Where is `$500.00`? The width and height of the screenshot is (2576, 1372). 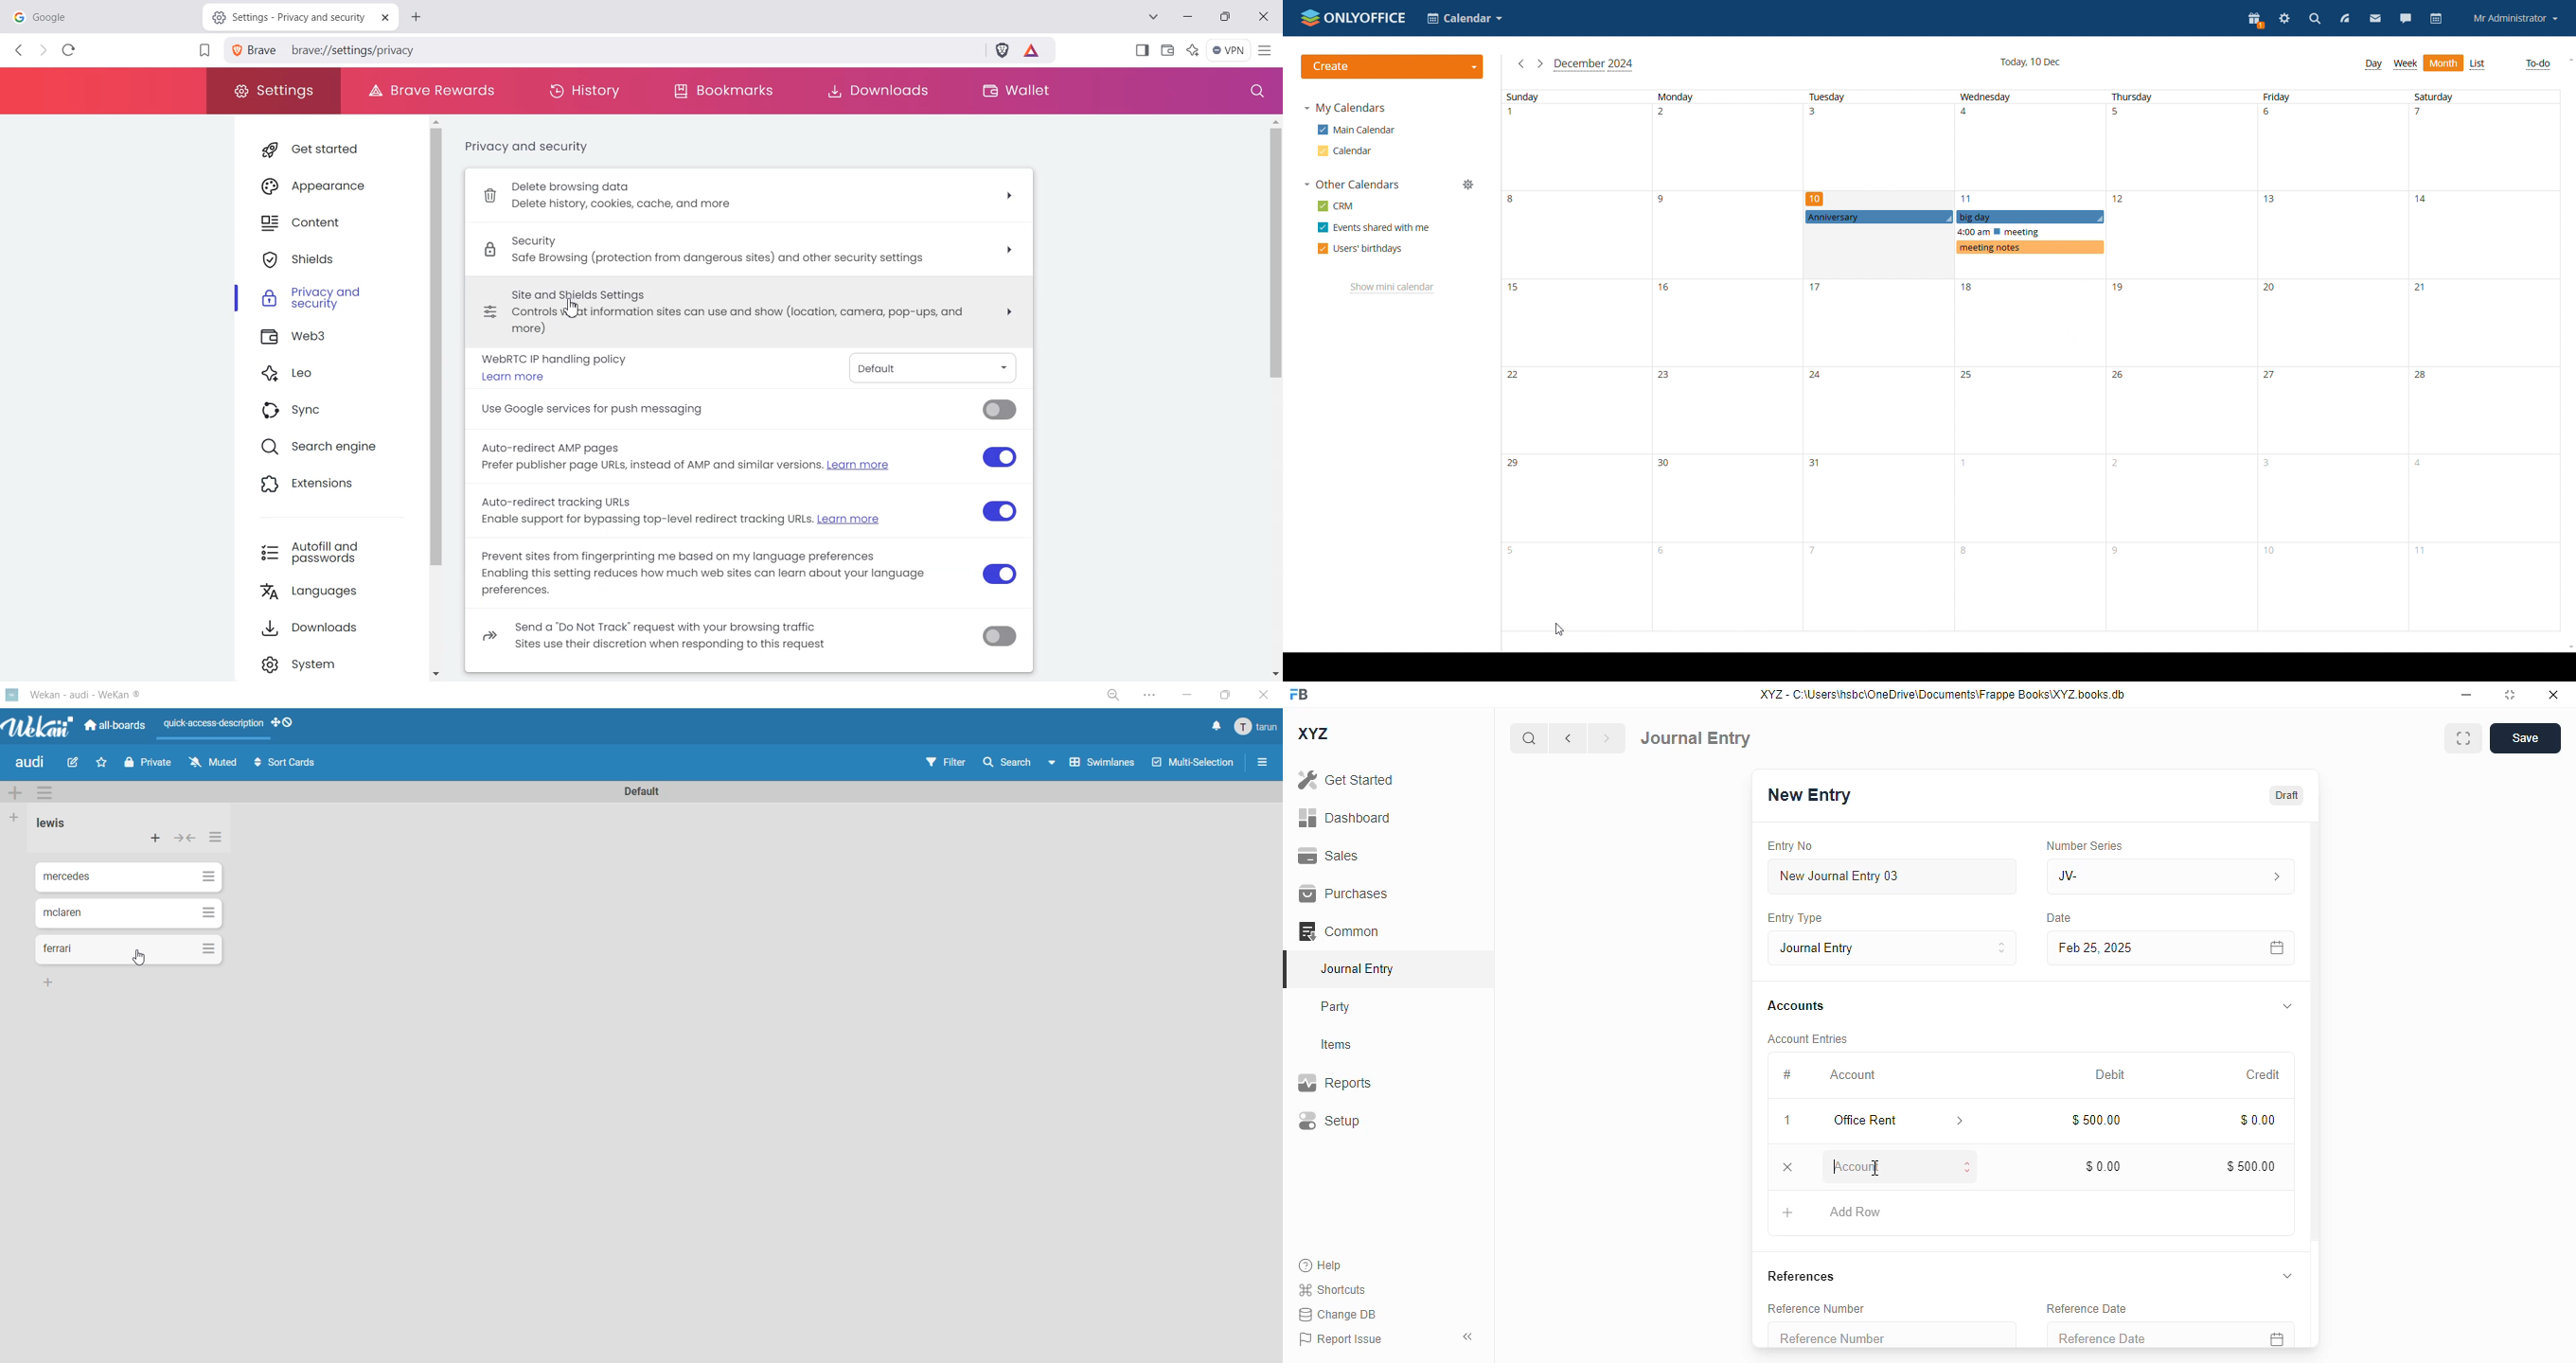 $500.00 is located at coordinates (2251, 1166).